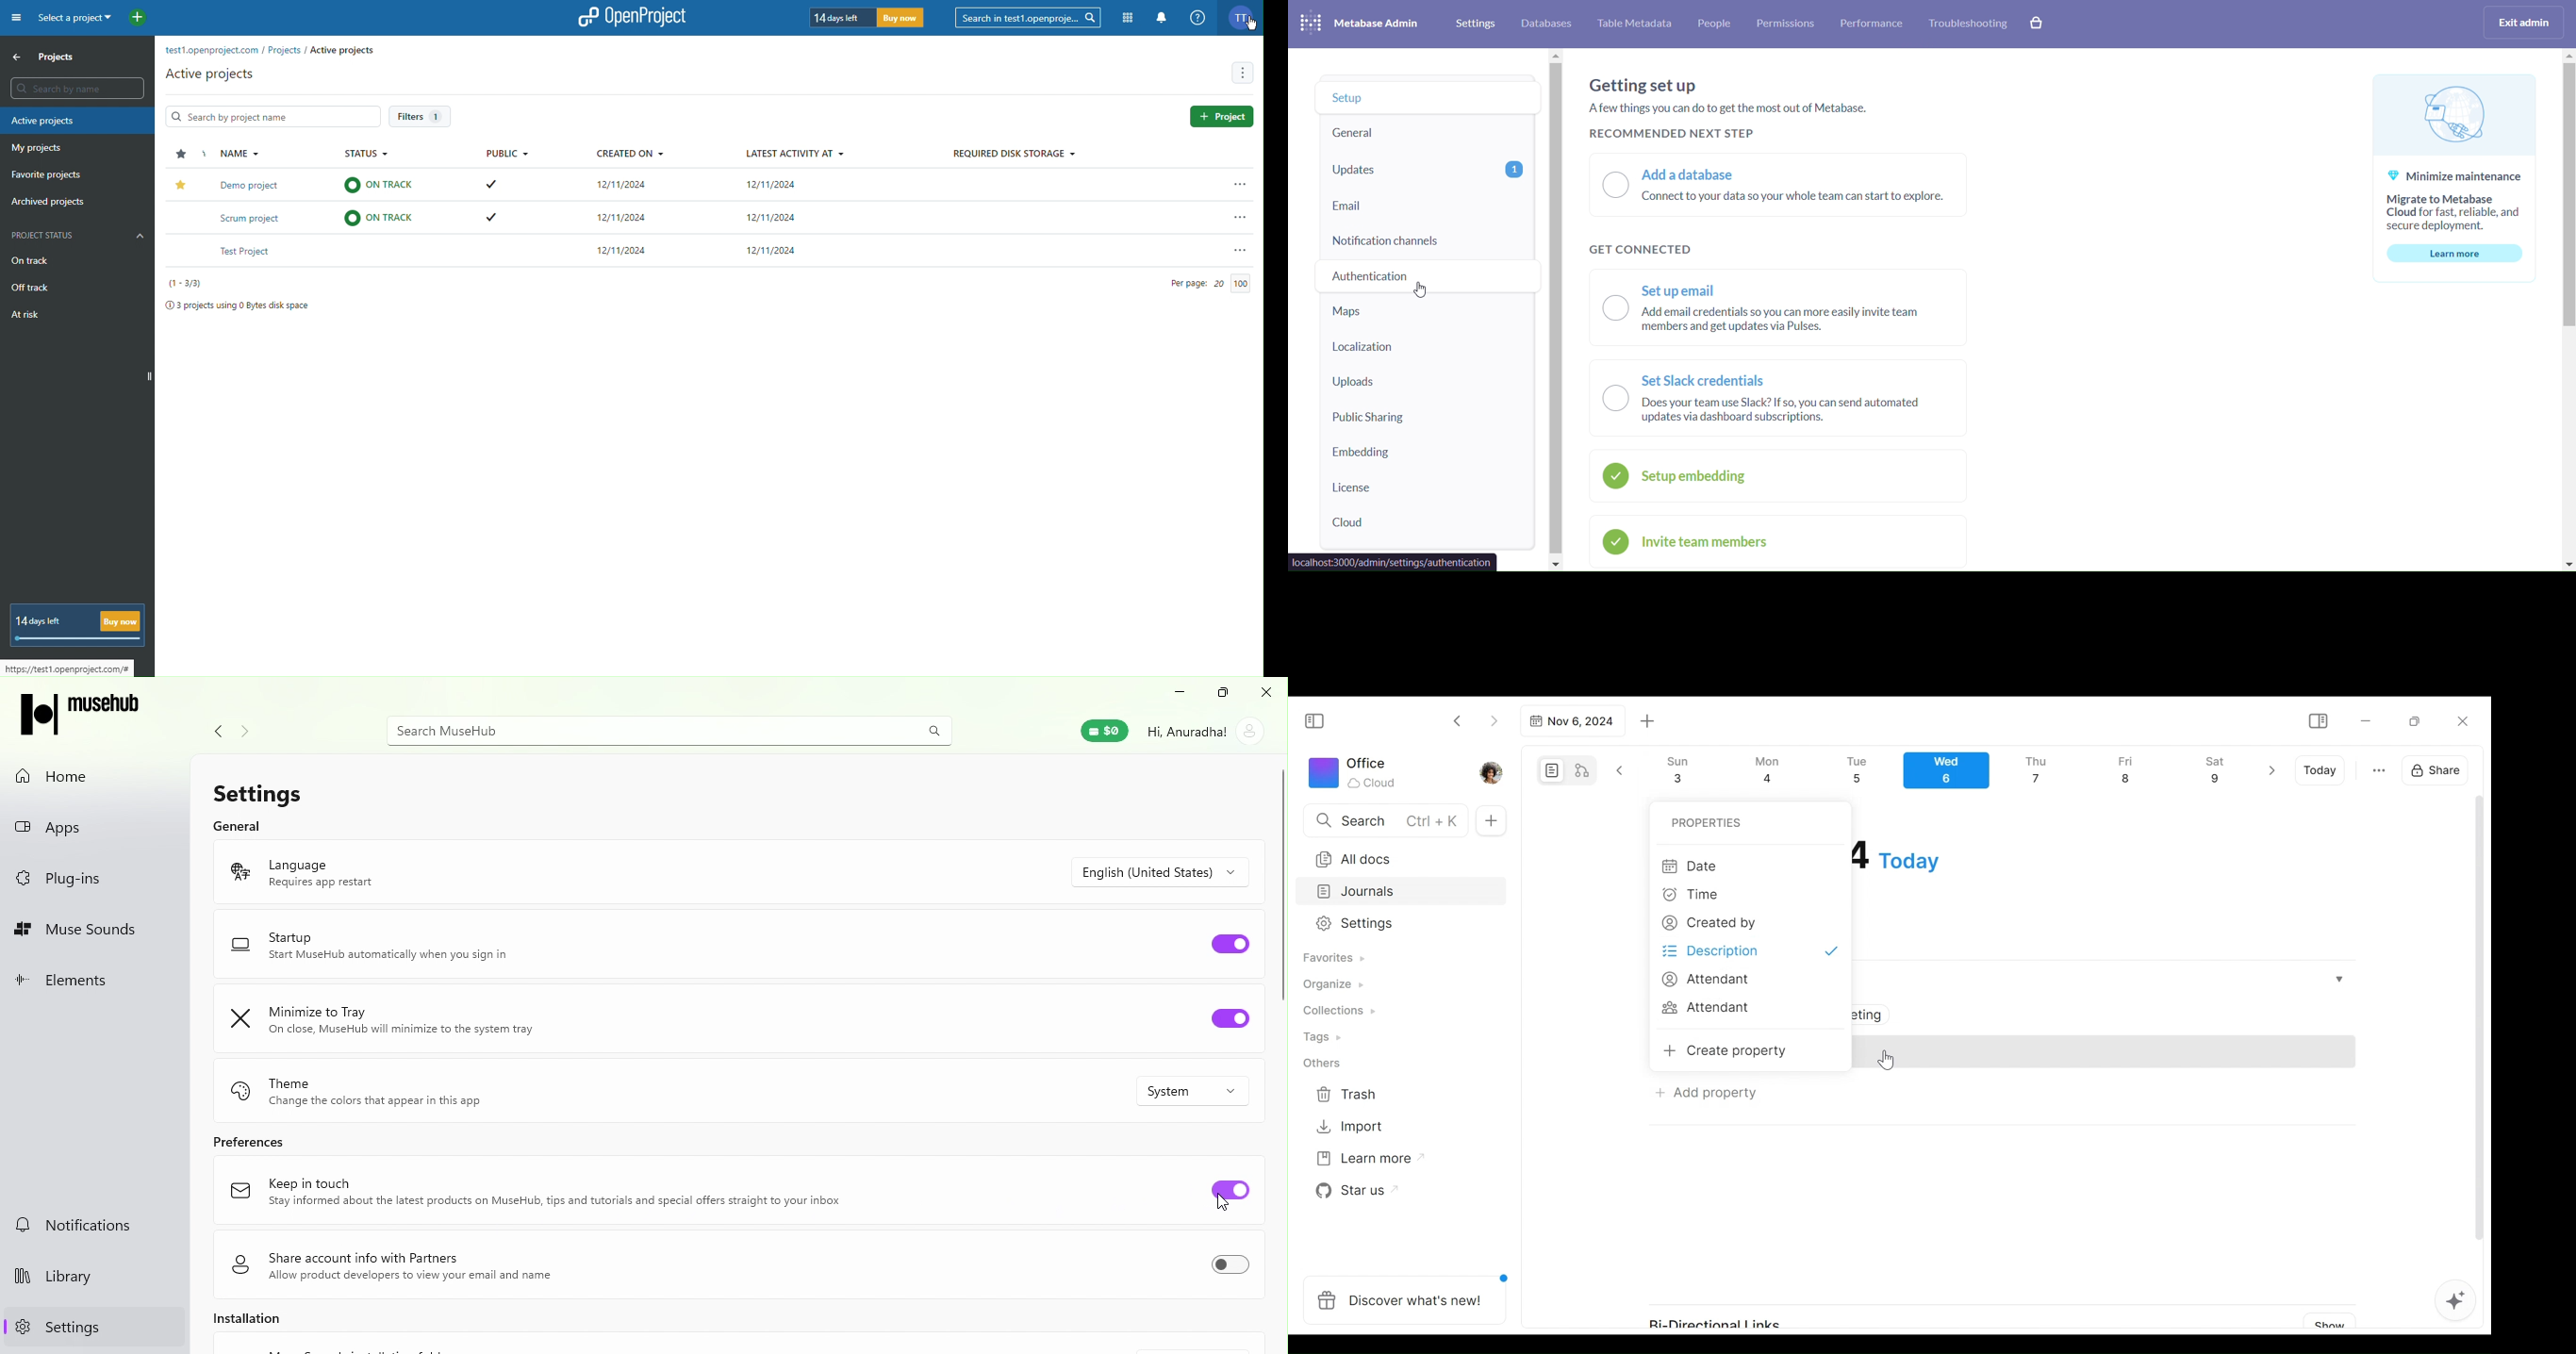 Image resolution: width=2576 pixels, height=1372 pixels. I want to click on More, so click(1242, 72).